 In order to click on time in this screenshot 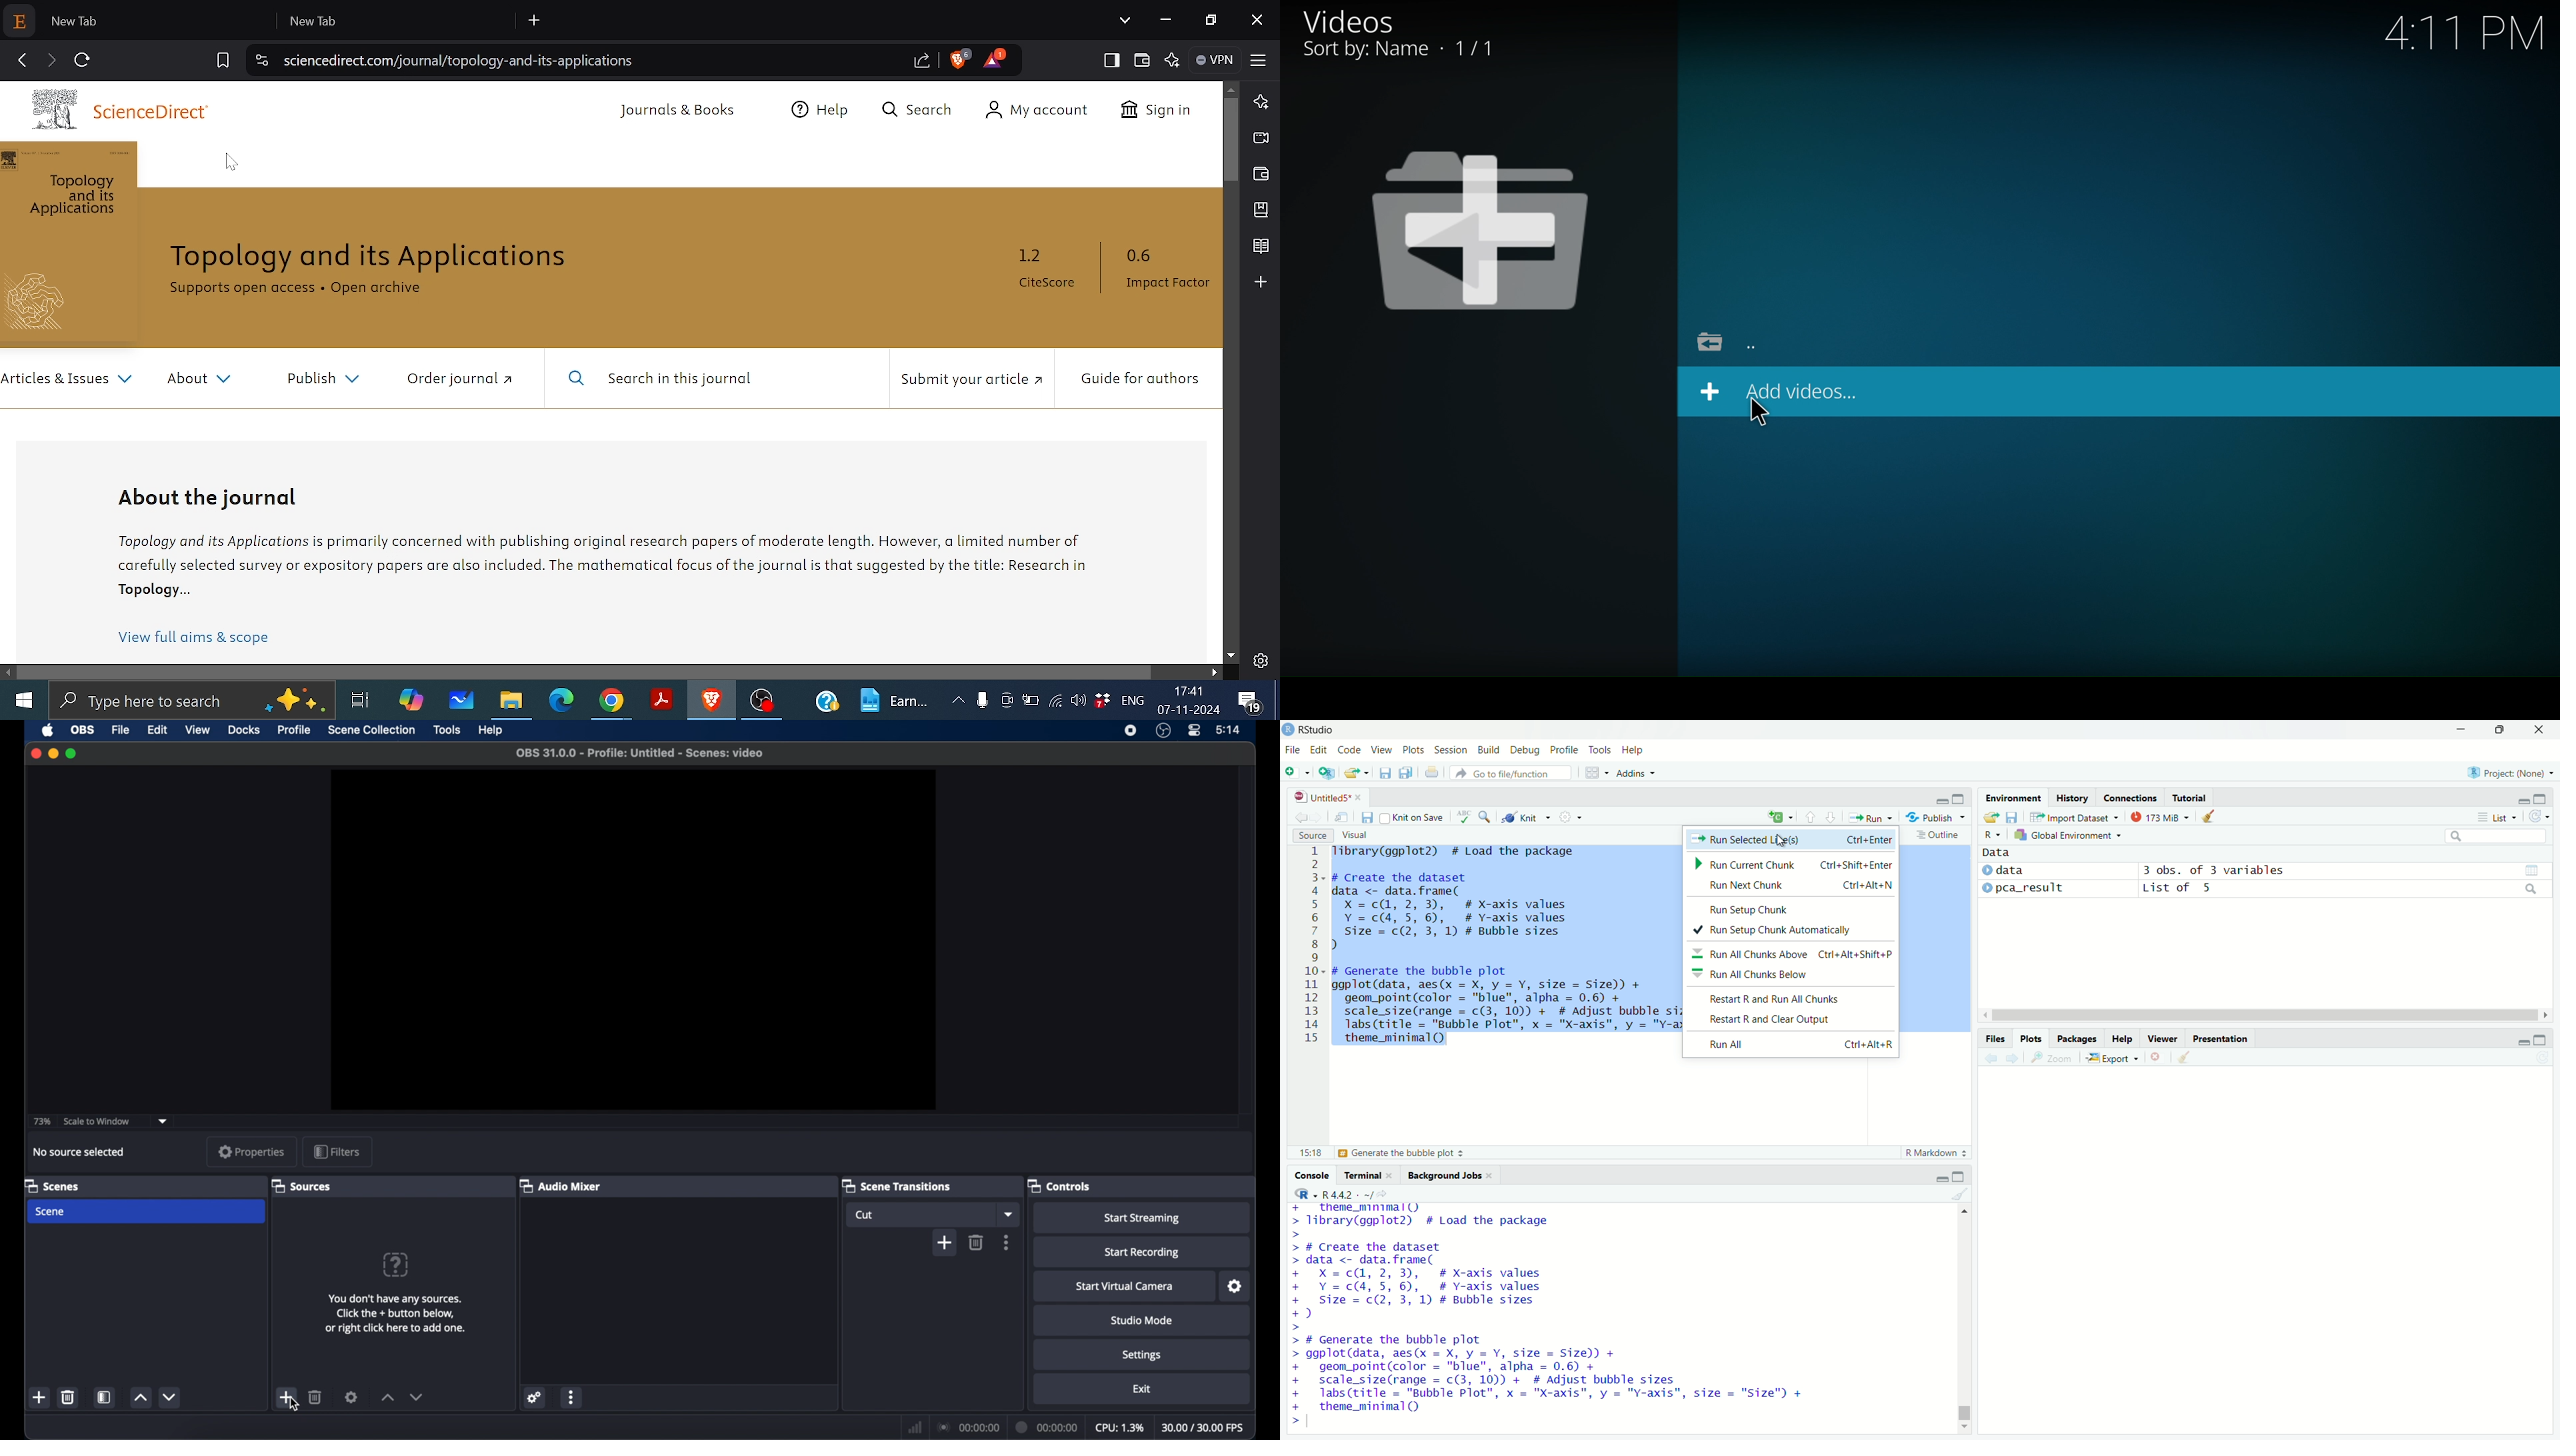, I will do `click(1229, 729)`.